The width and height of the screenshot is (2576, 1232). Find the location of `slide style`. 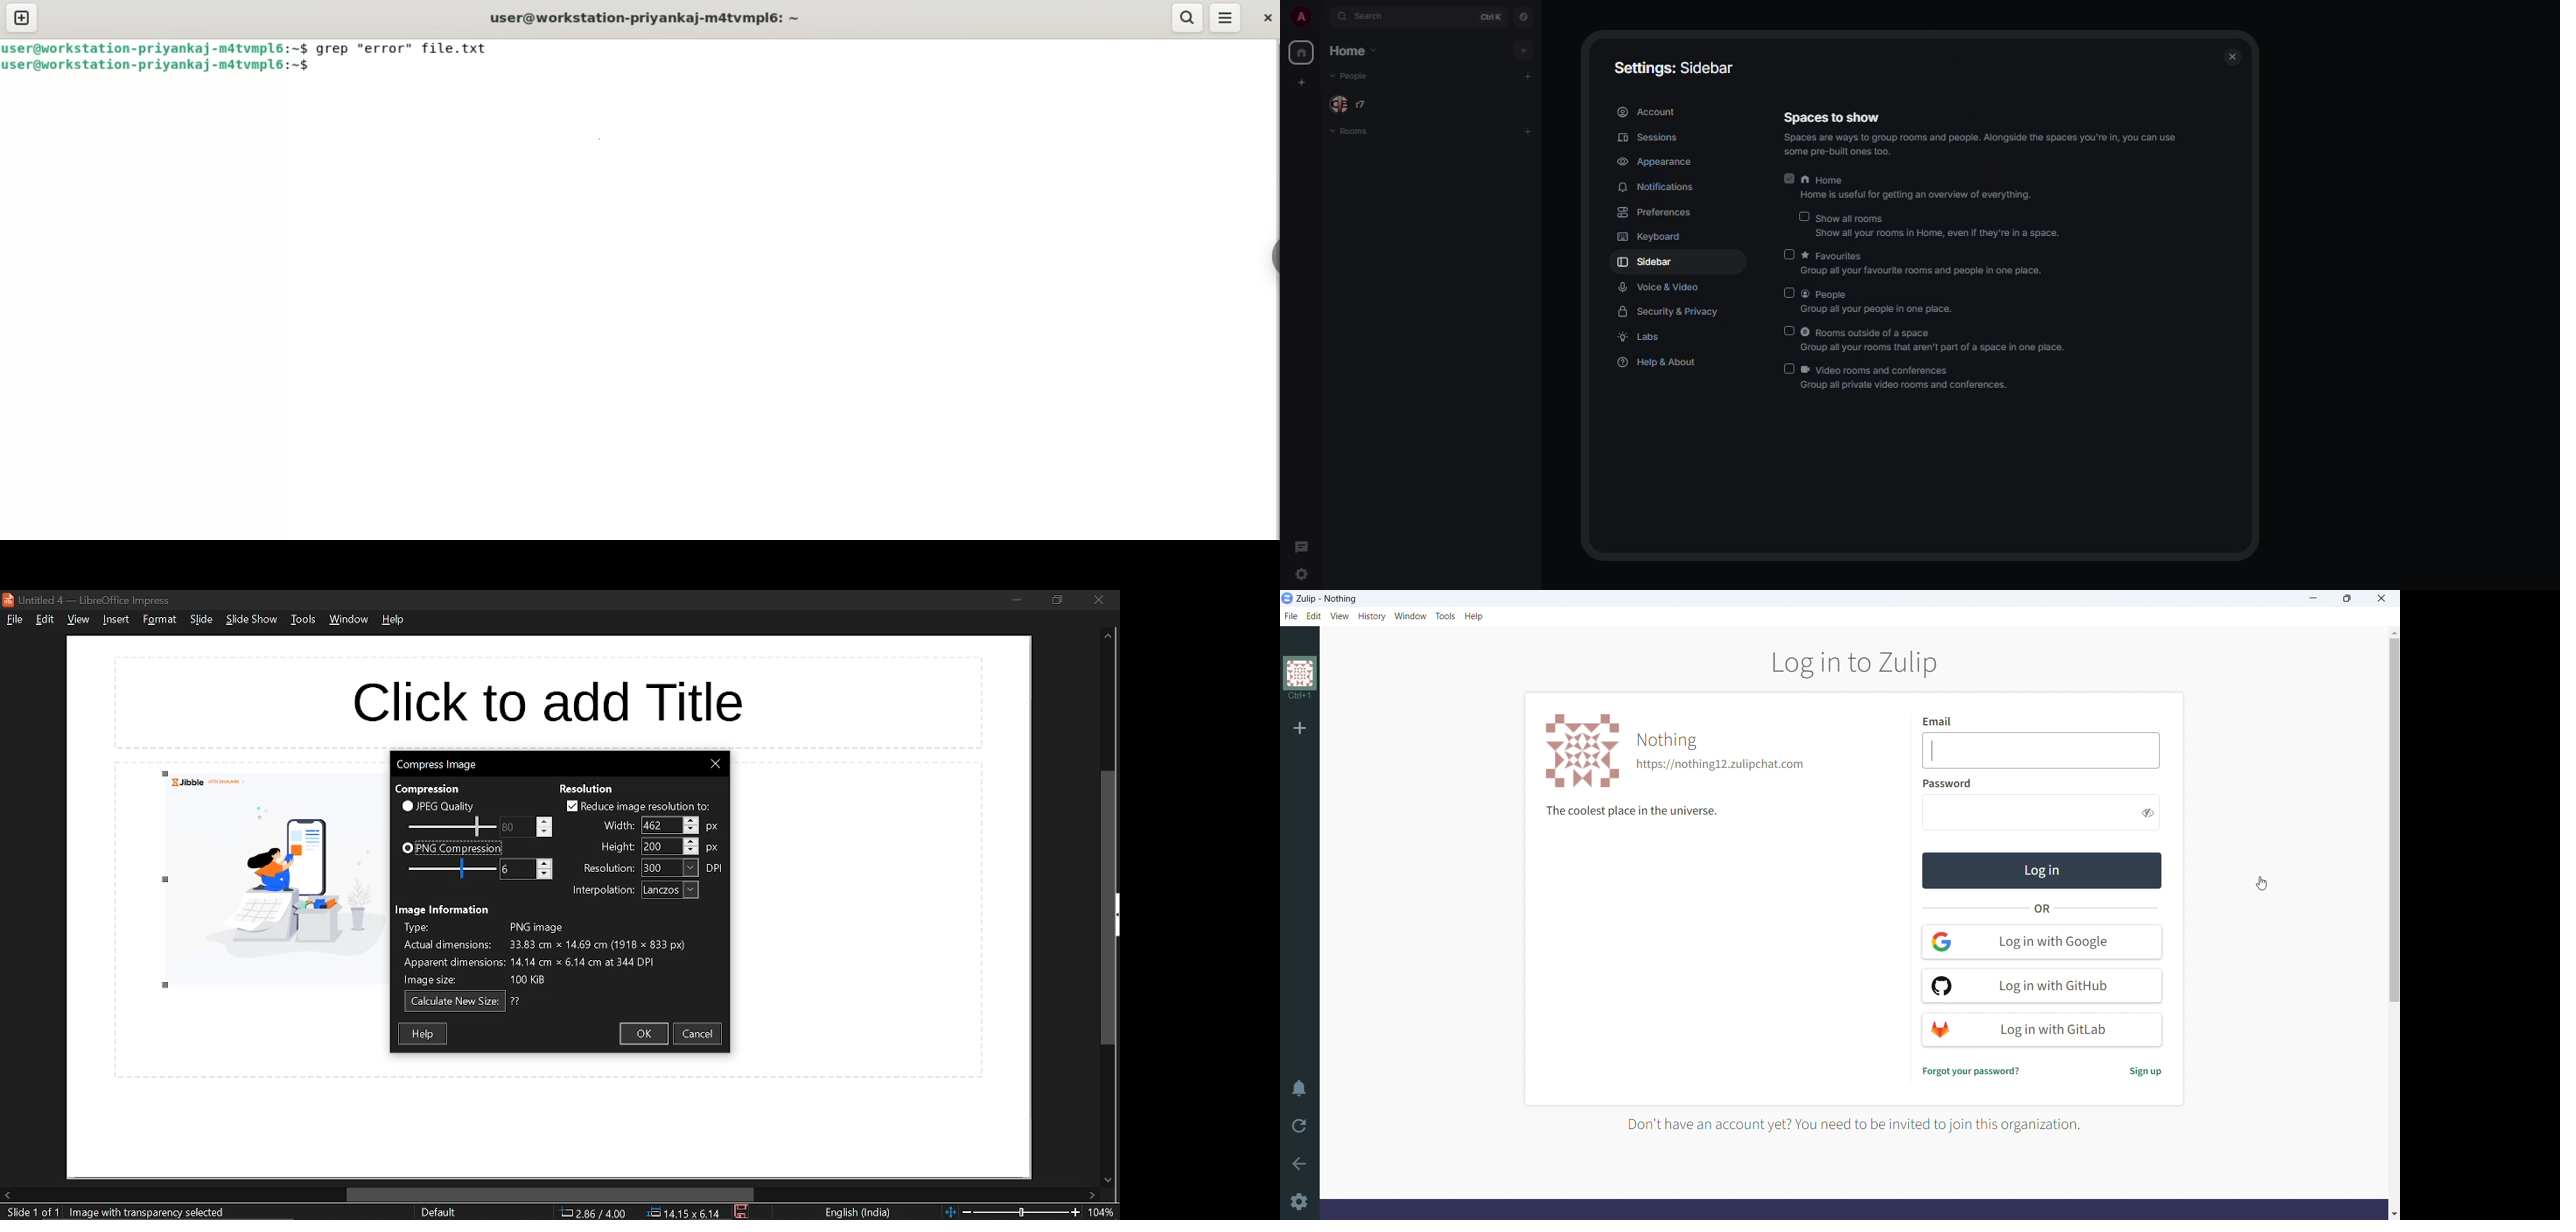

slide style is located at coordinates (438, 1212).